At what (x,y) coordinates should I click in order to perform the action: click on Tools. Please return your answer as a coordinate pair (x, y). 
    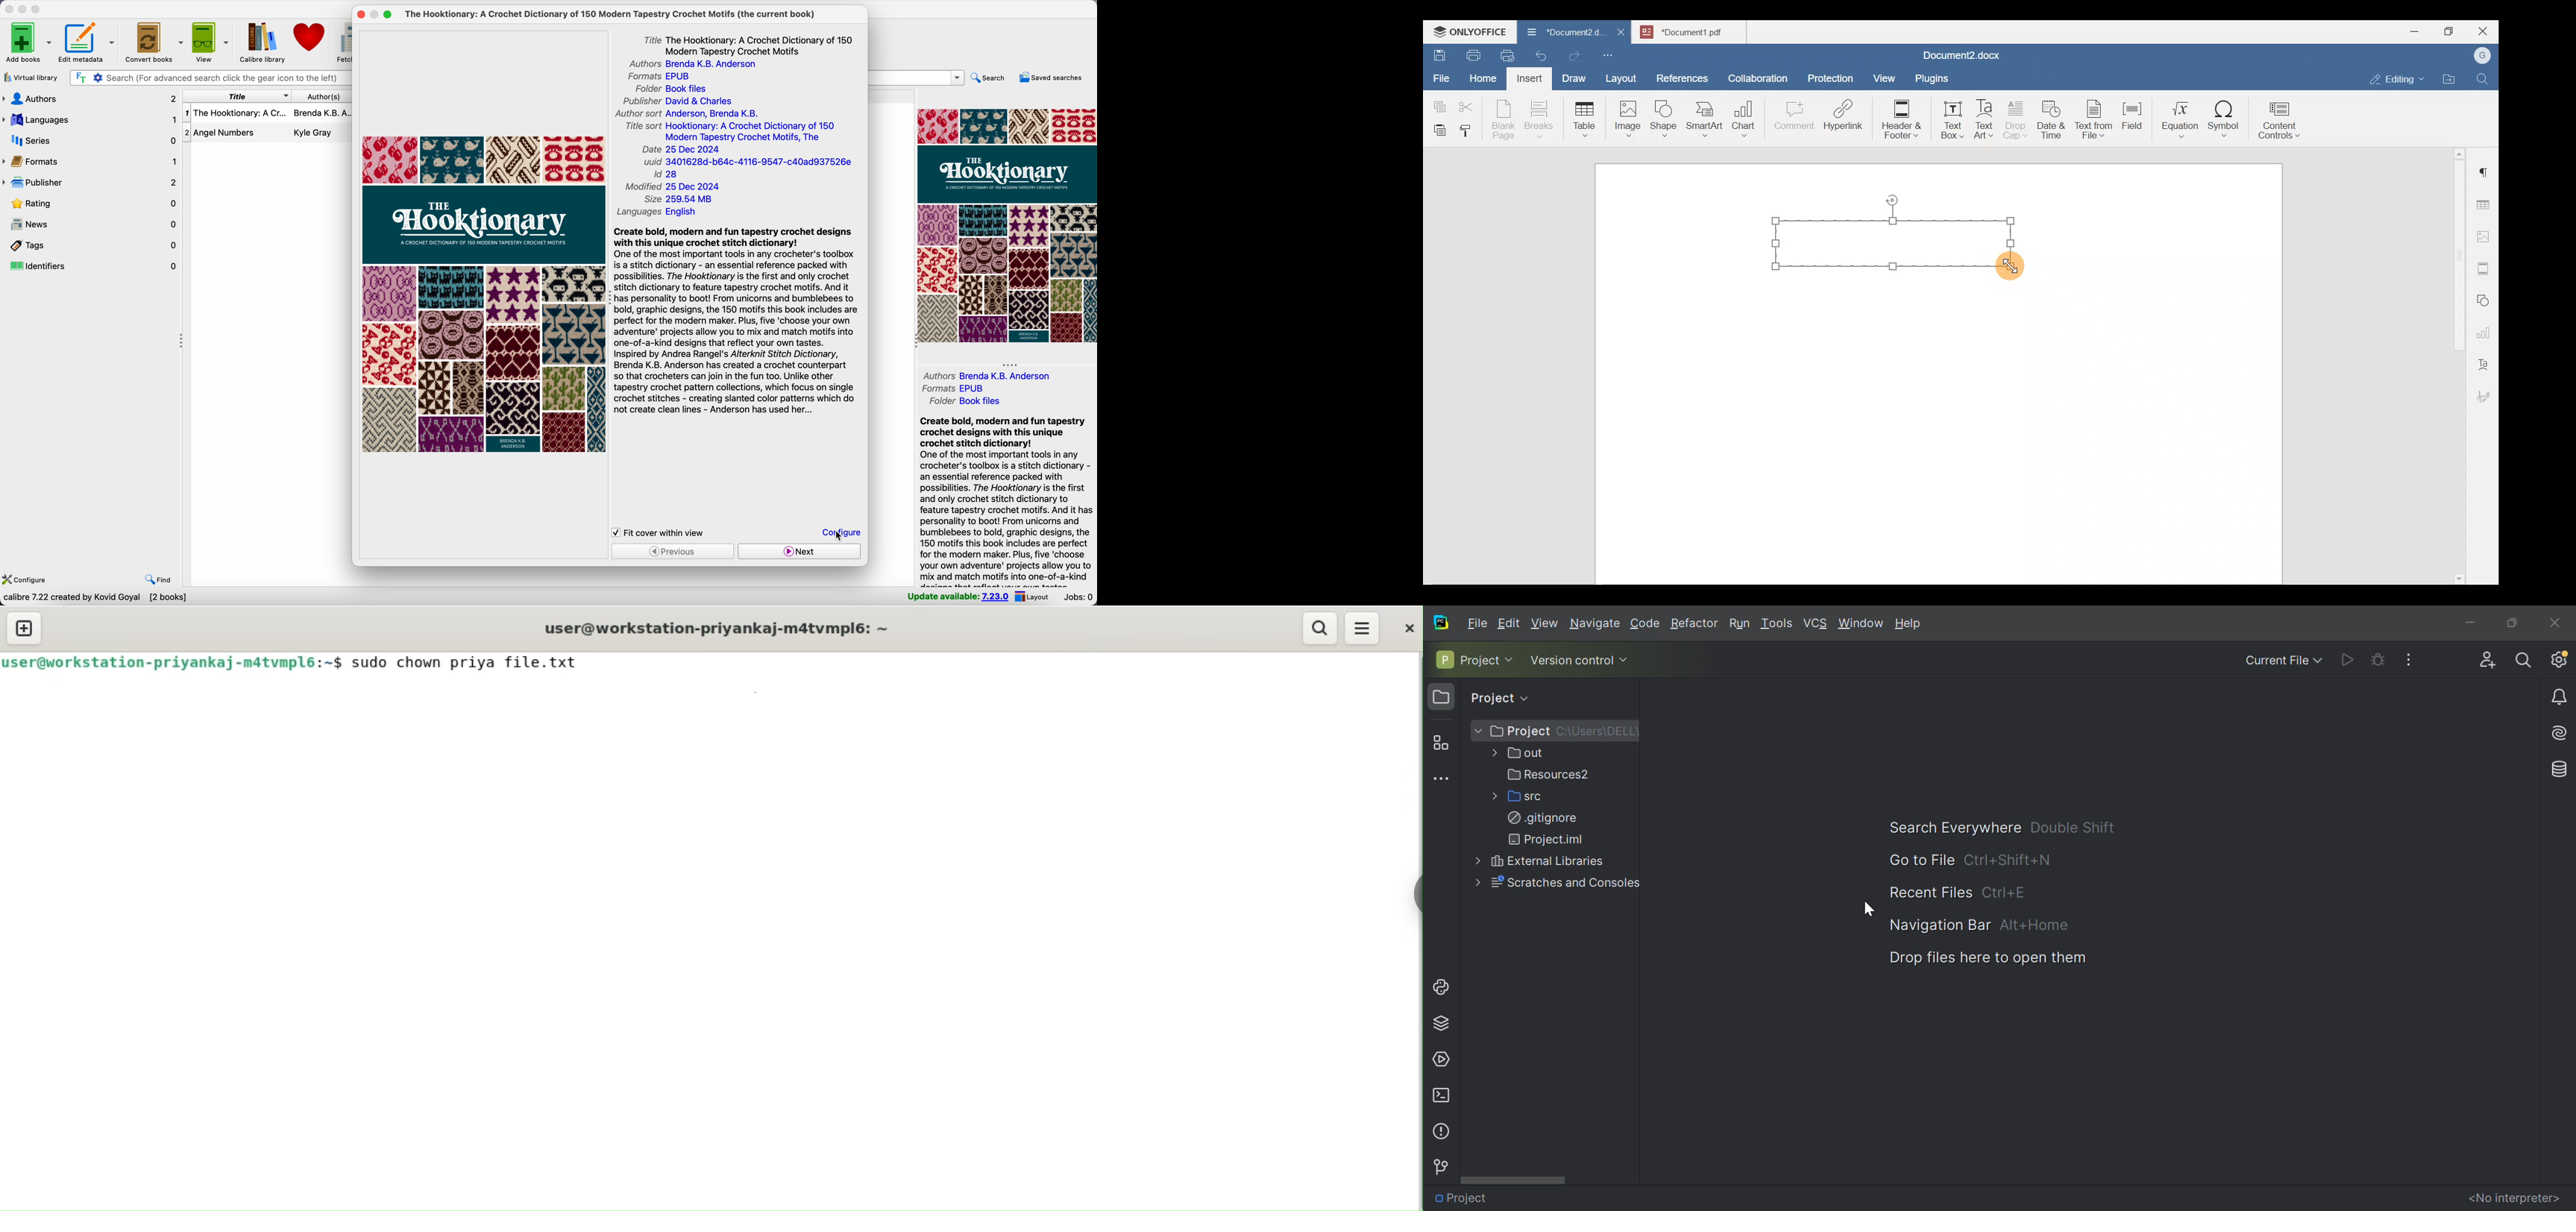
    Looking at the image, I should click on (1777, 624).